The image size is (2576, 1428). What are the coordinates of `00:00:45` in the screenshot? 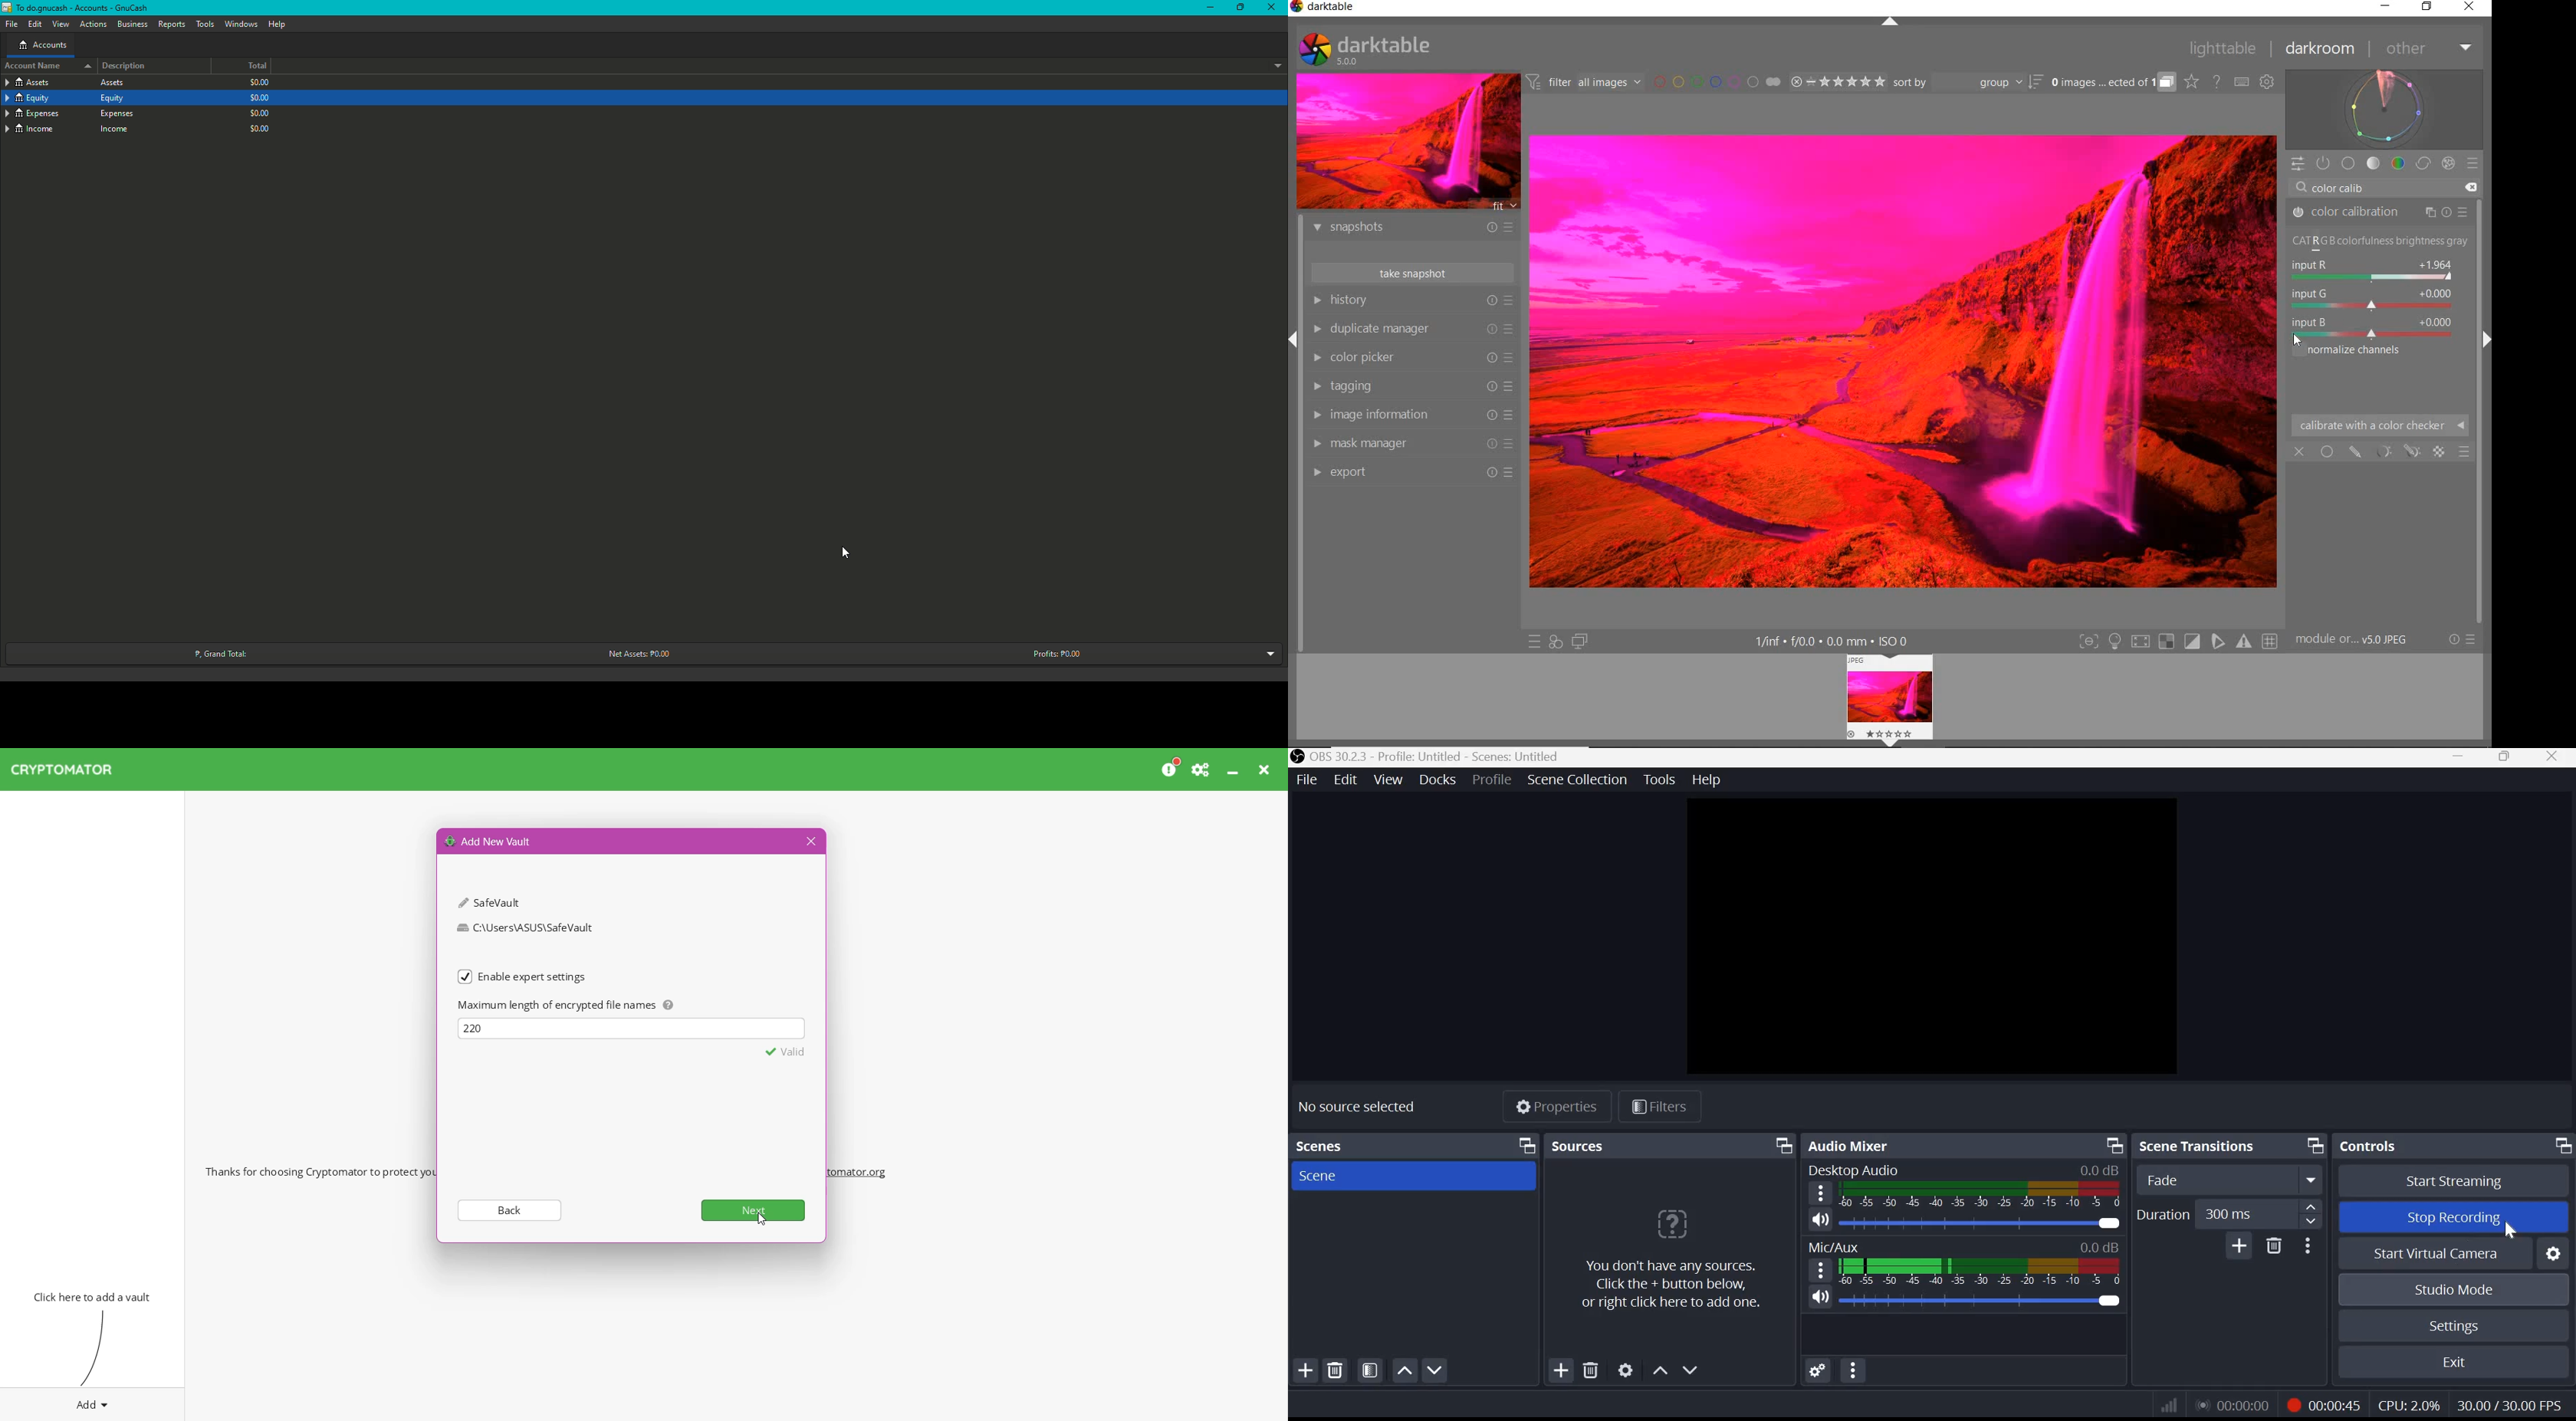 It's located at (2337, 1405).